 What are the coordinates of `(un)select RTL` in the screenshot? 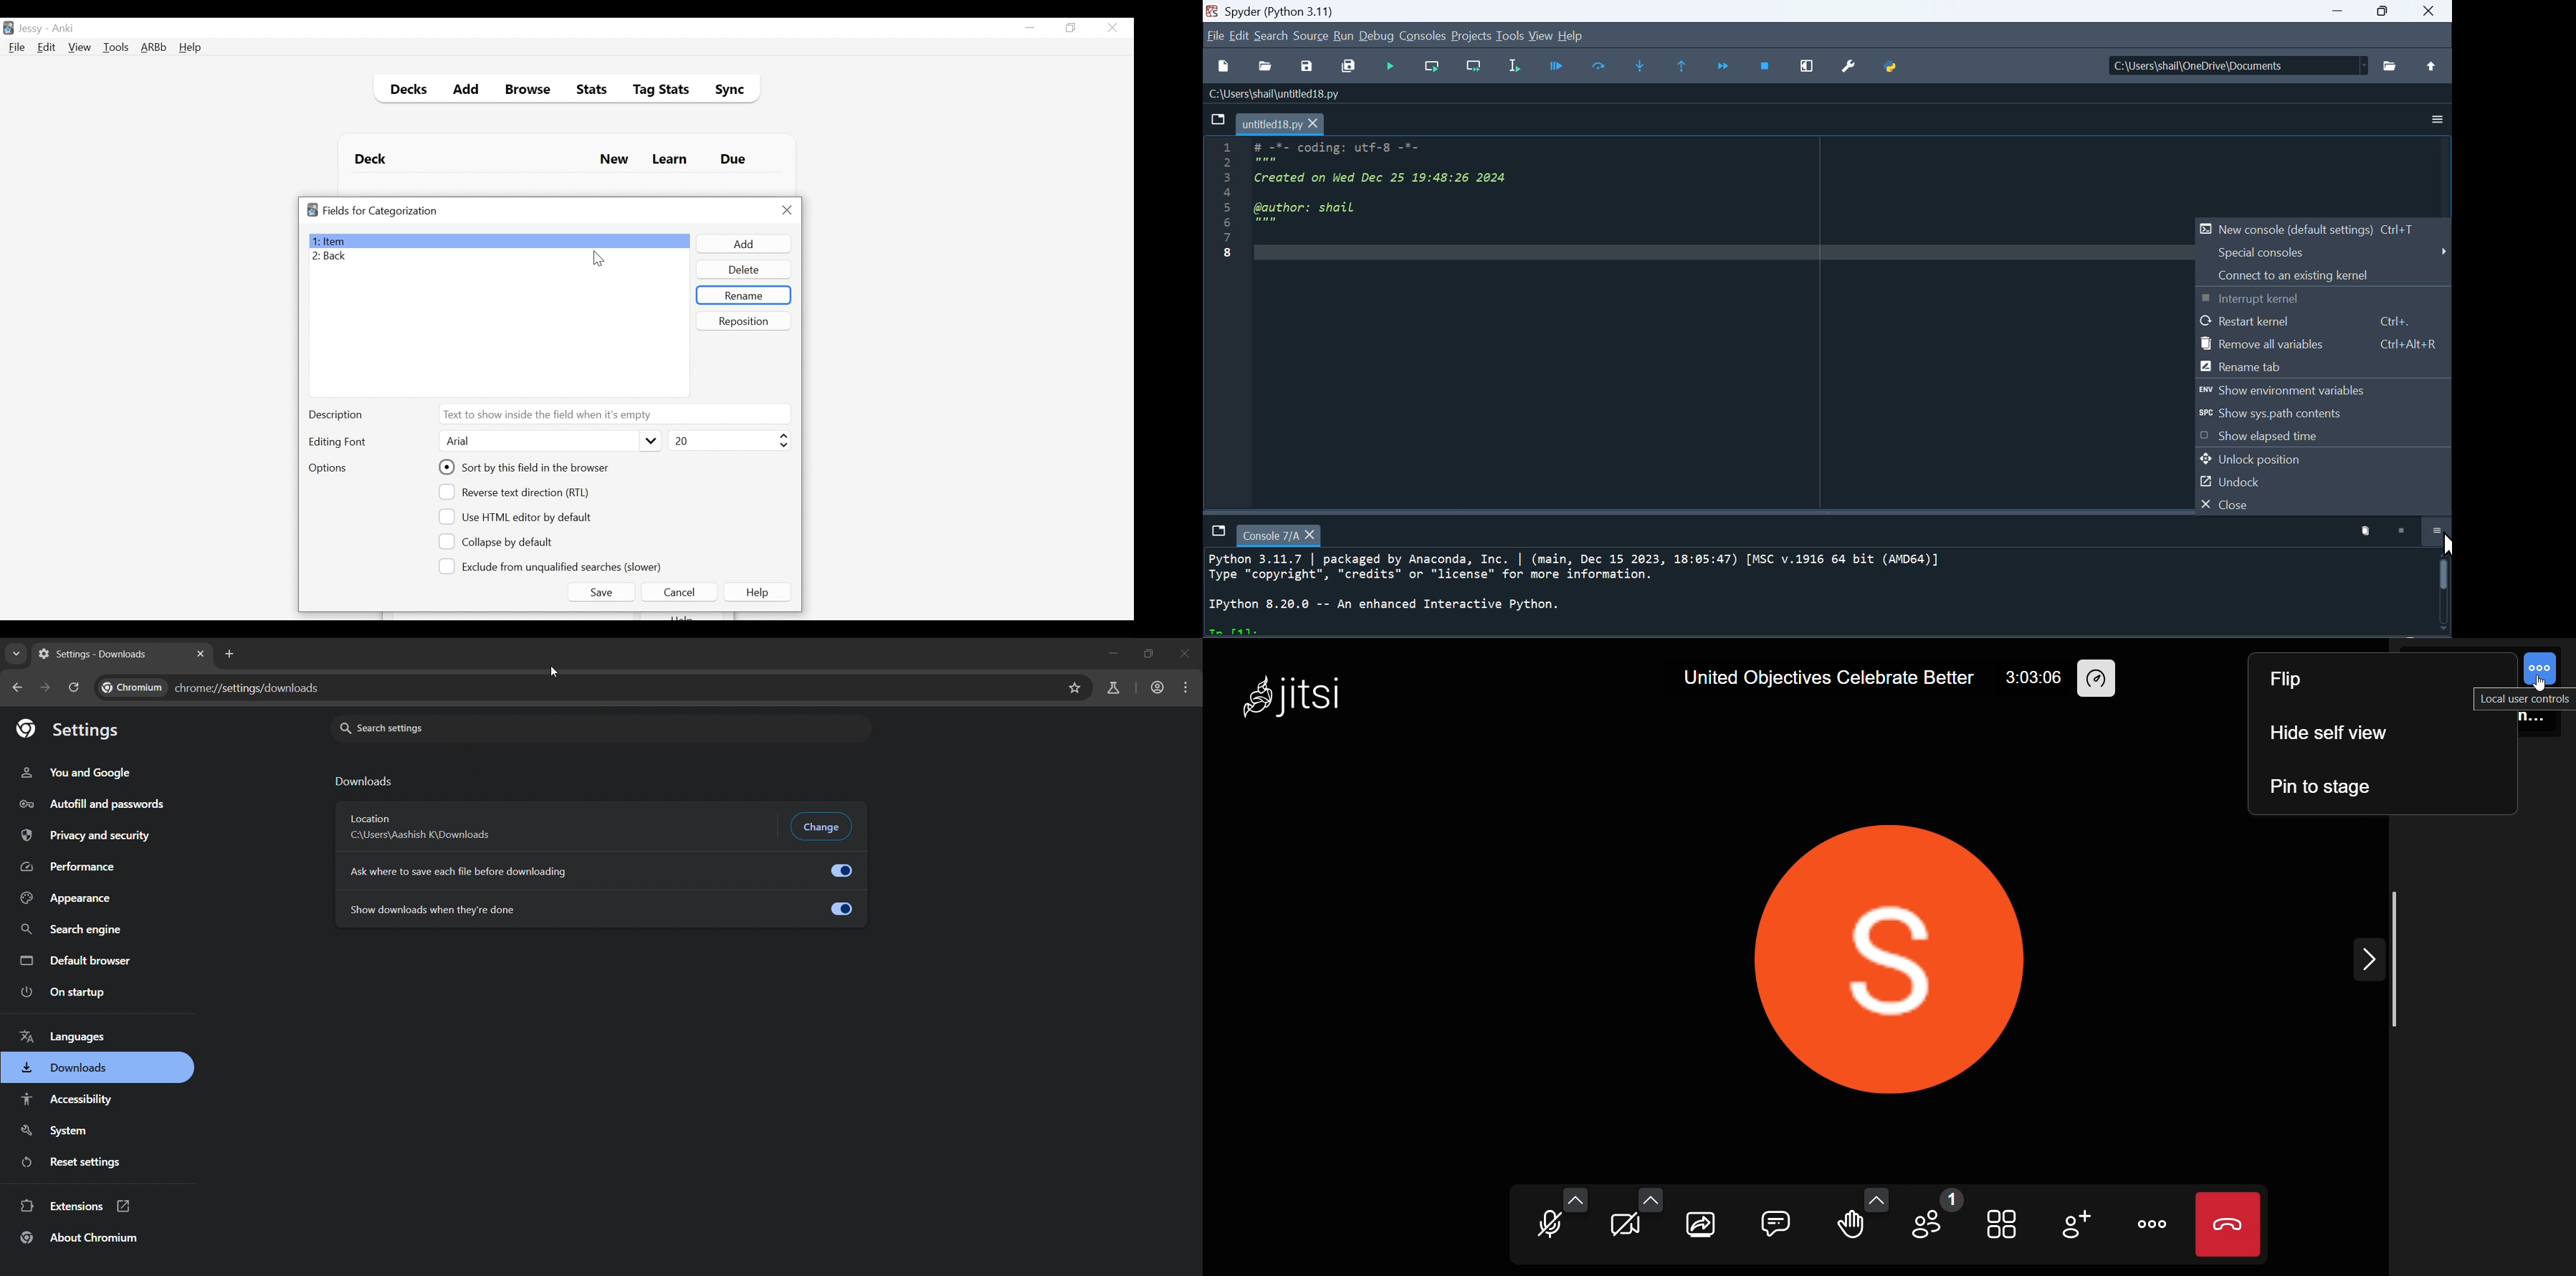 It's located at (519, 492).